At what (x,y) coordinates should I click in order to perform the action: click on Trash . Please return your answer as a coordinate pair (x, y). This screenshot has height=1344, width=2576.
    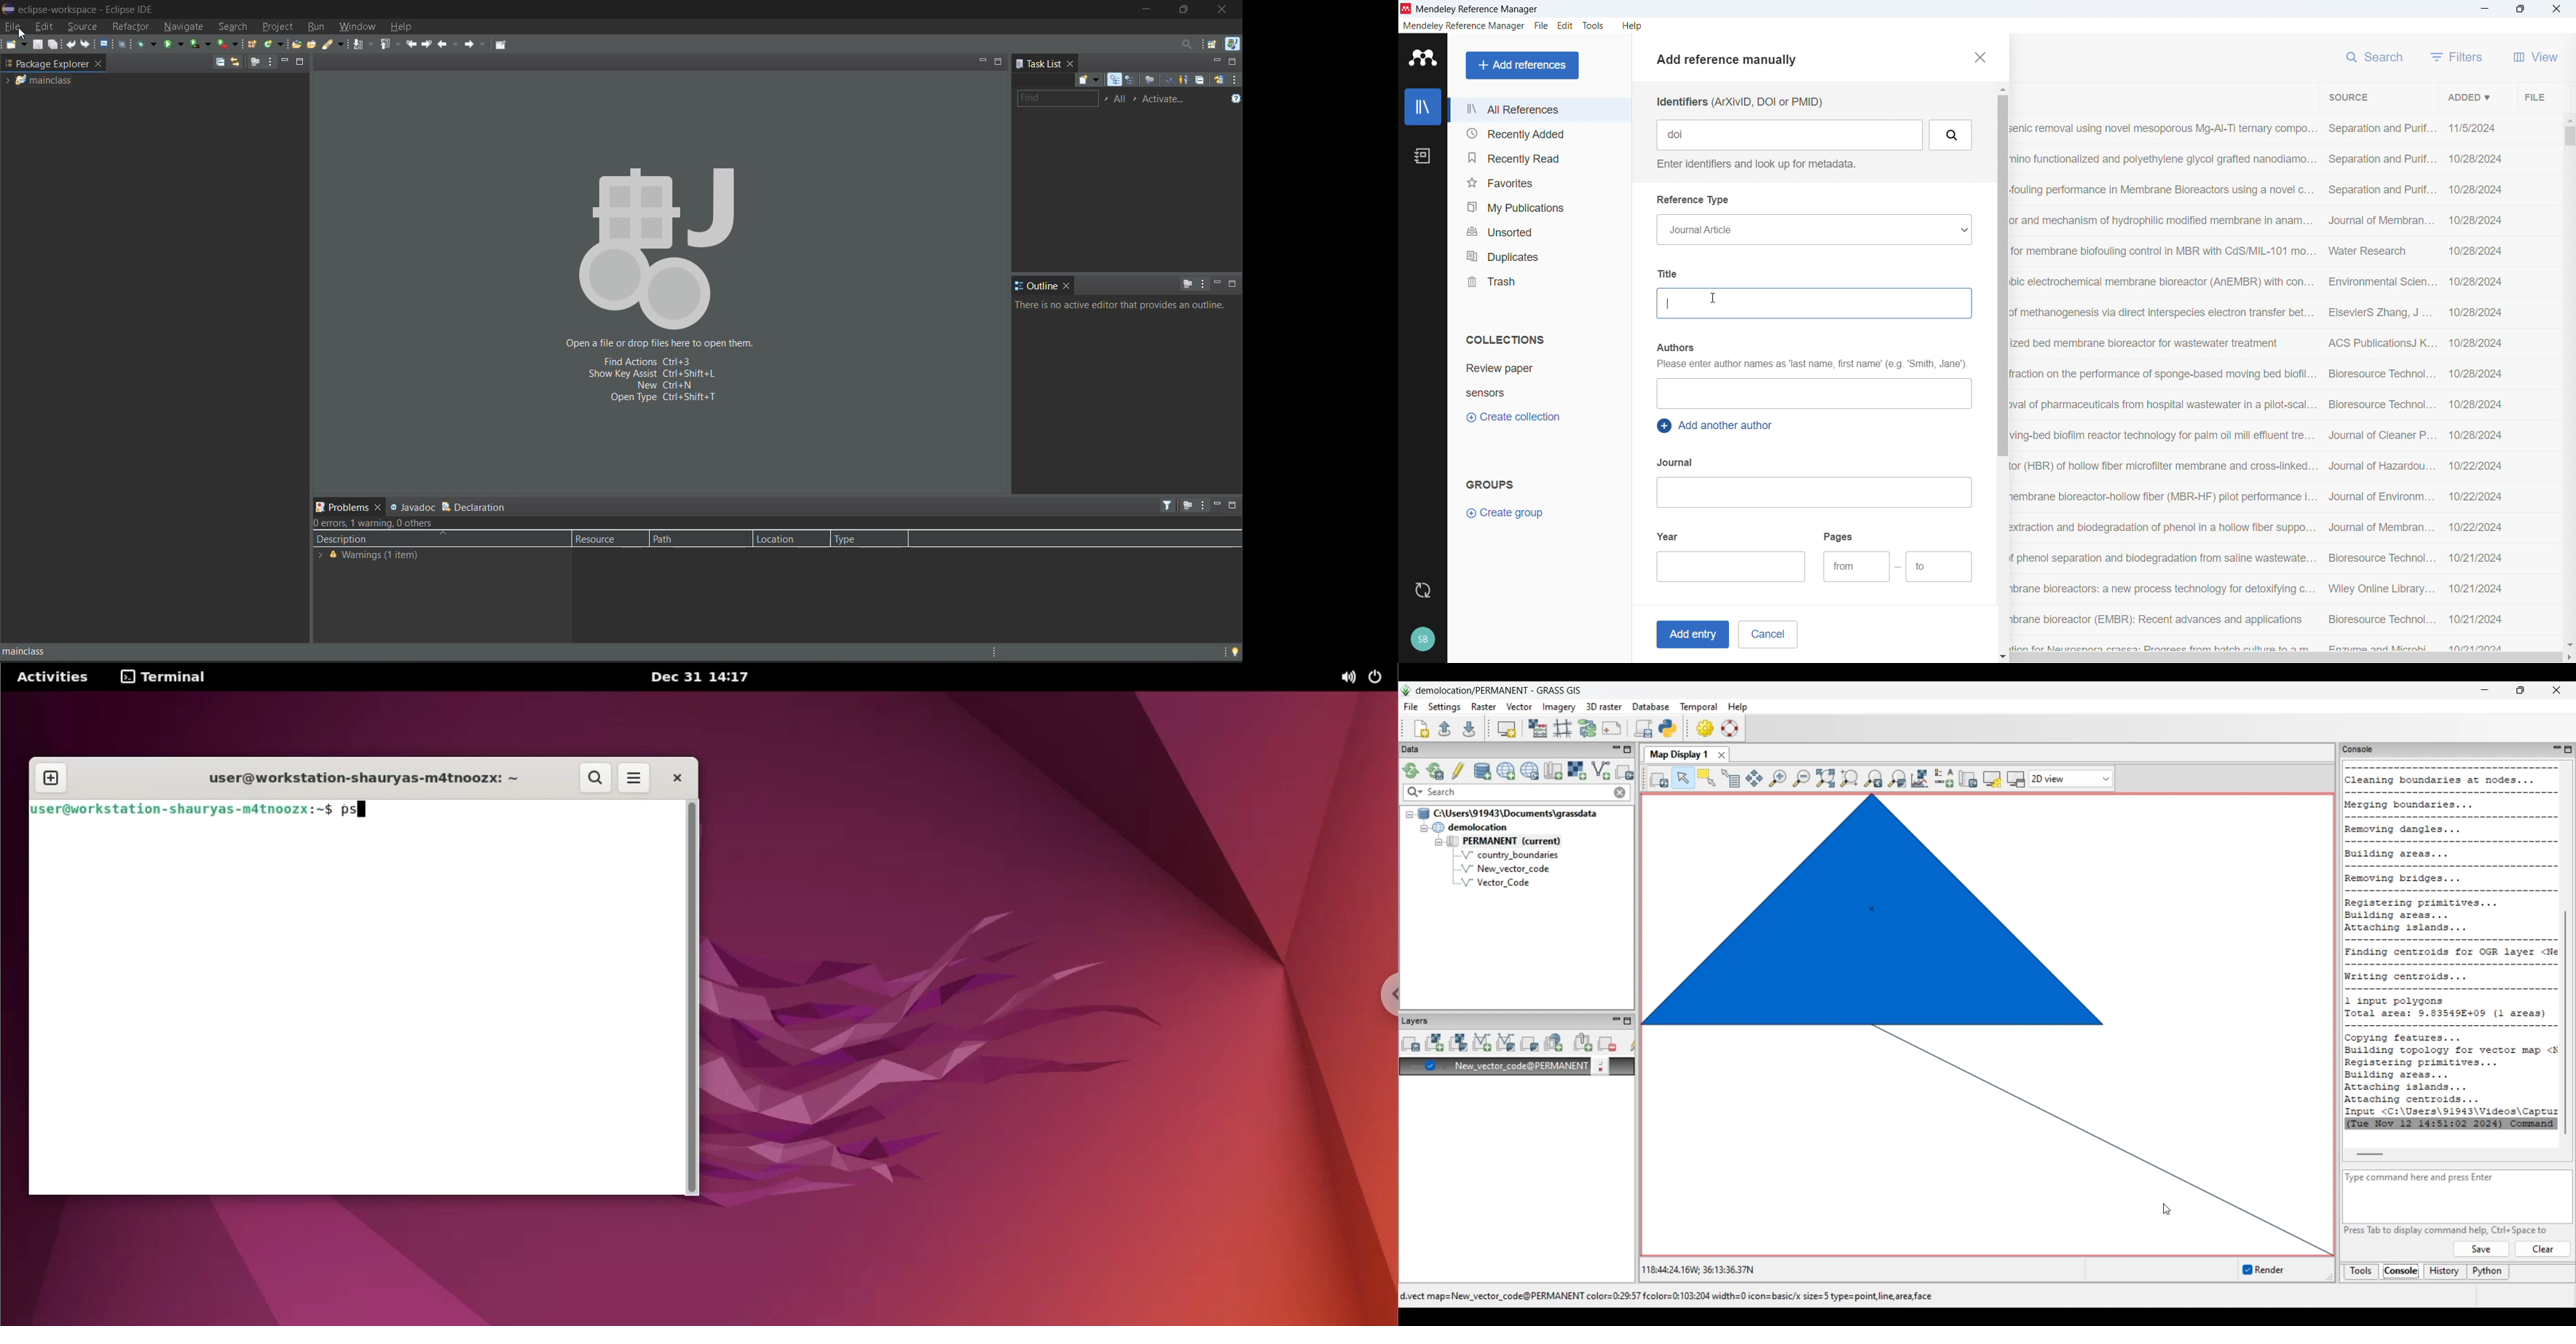
    Looking at the image, I should click on (1538, 281).